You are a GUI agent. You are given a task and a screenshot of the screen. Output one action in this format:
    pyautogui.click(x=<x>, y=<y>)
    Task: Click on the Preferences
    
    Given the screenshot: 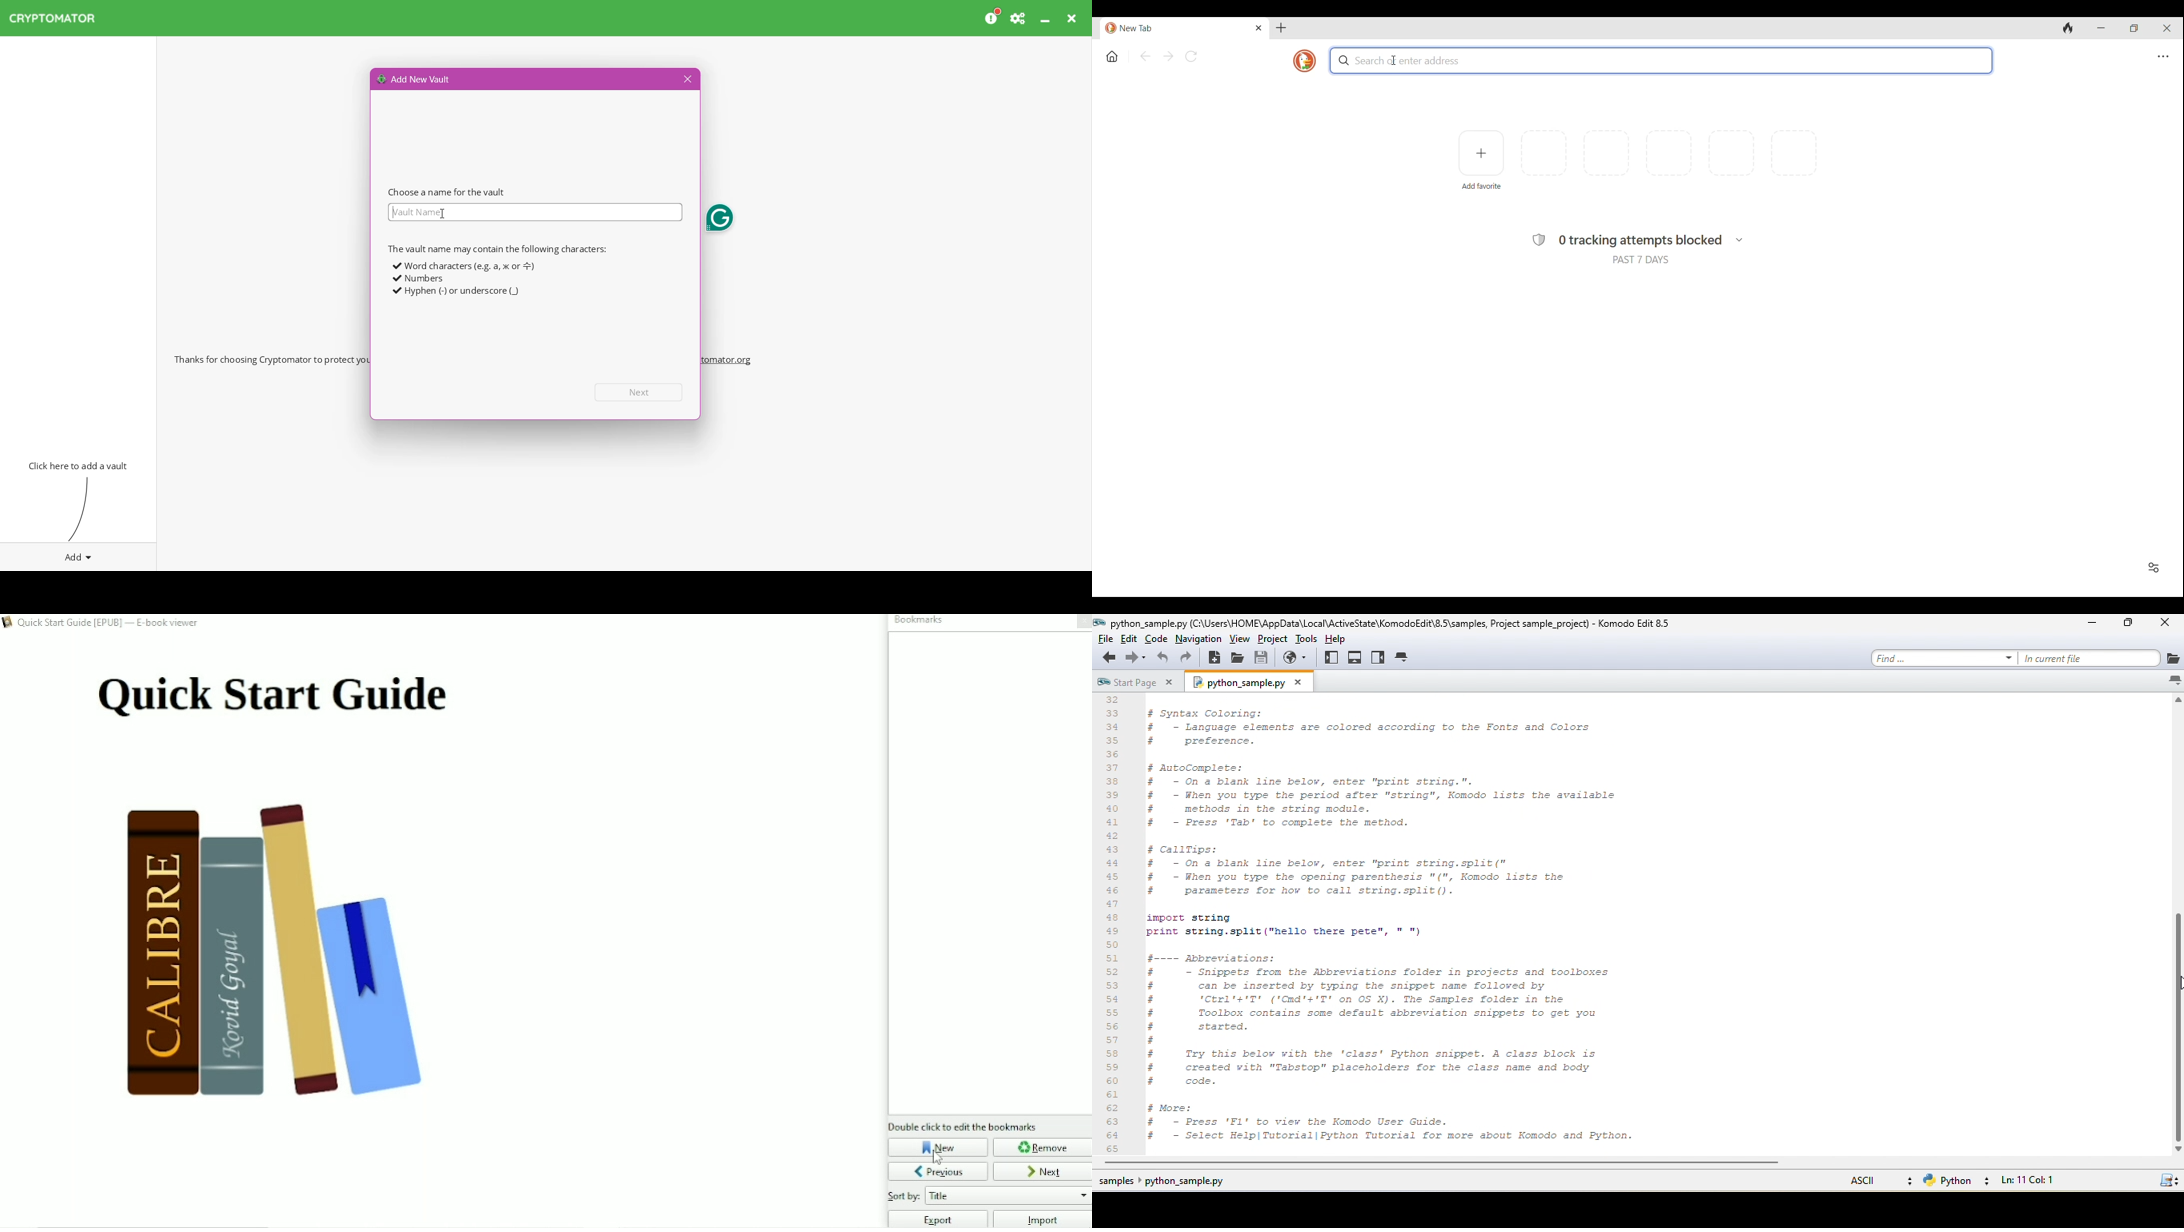 What is the action you would take?
    pyautogui.click(x=1019, y=18)
    